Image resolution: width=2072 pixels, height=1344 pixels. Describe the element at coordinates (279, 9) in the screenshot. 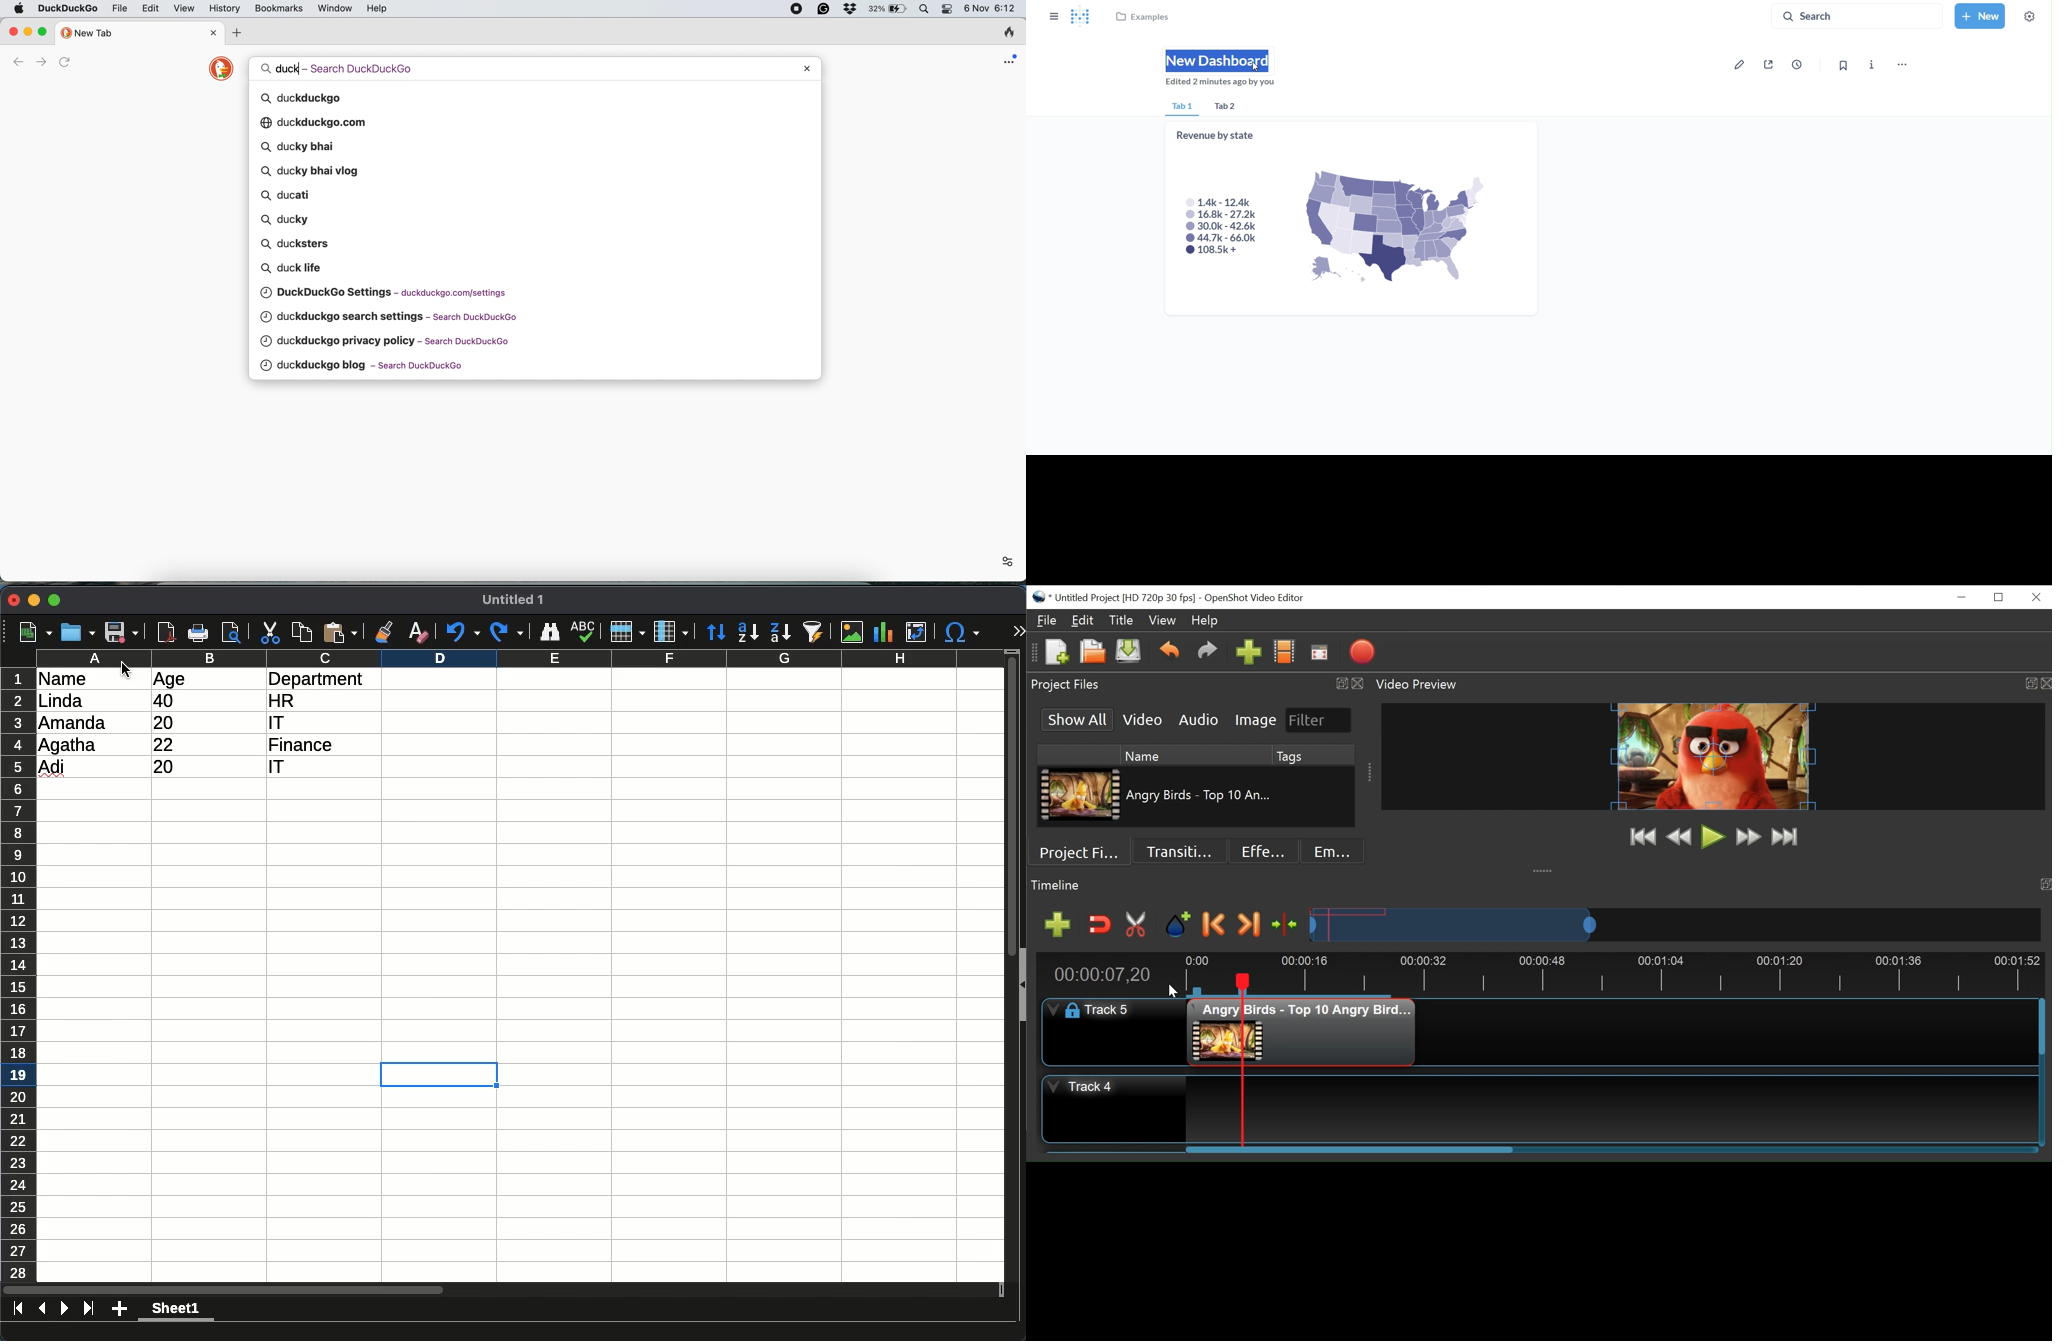

I see `bookmarks` at that location.